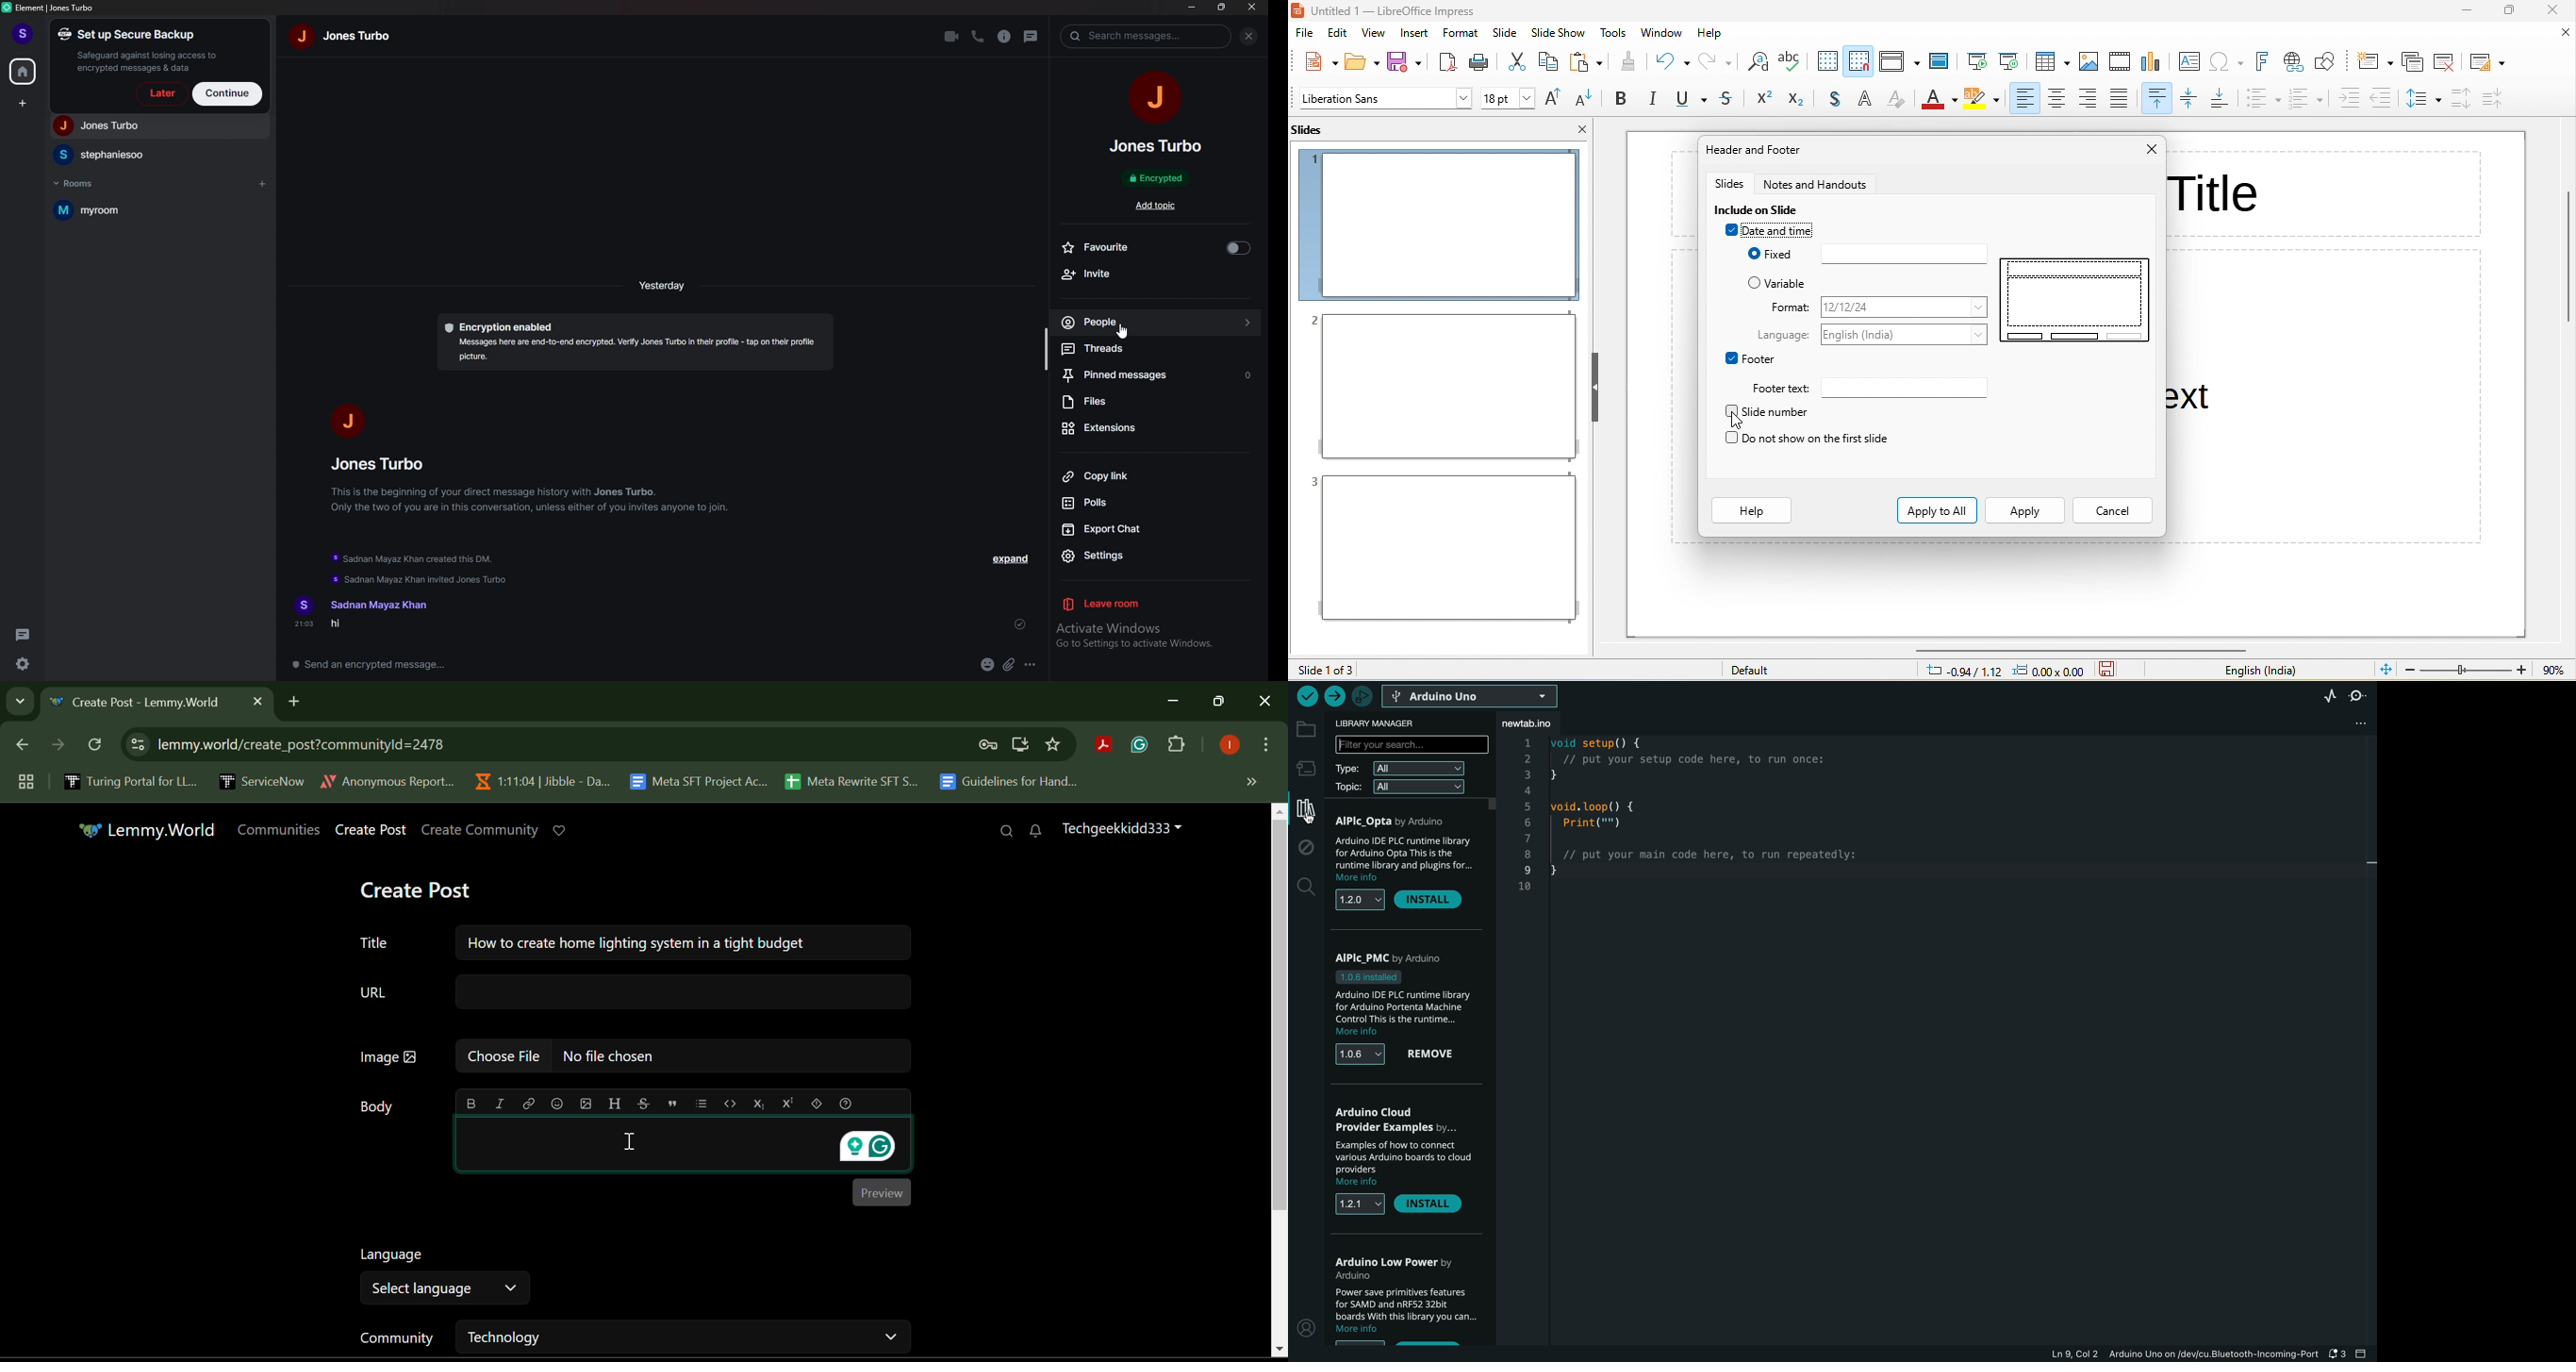 The width and height of the screenshot is (2576, 1372). Describe the element at coordinates (1406, 859) in the screenshot. I see `description` at that location.